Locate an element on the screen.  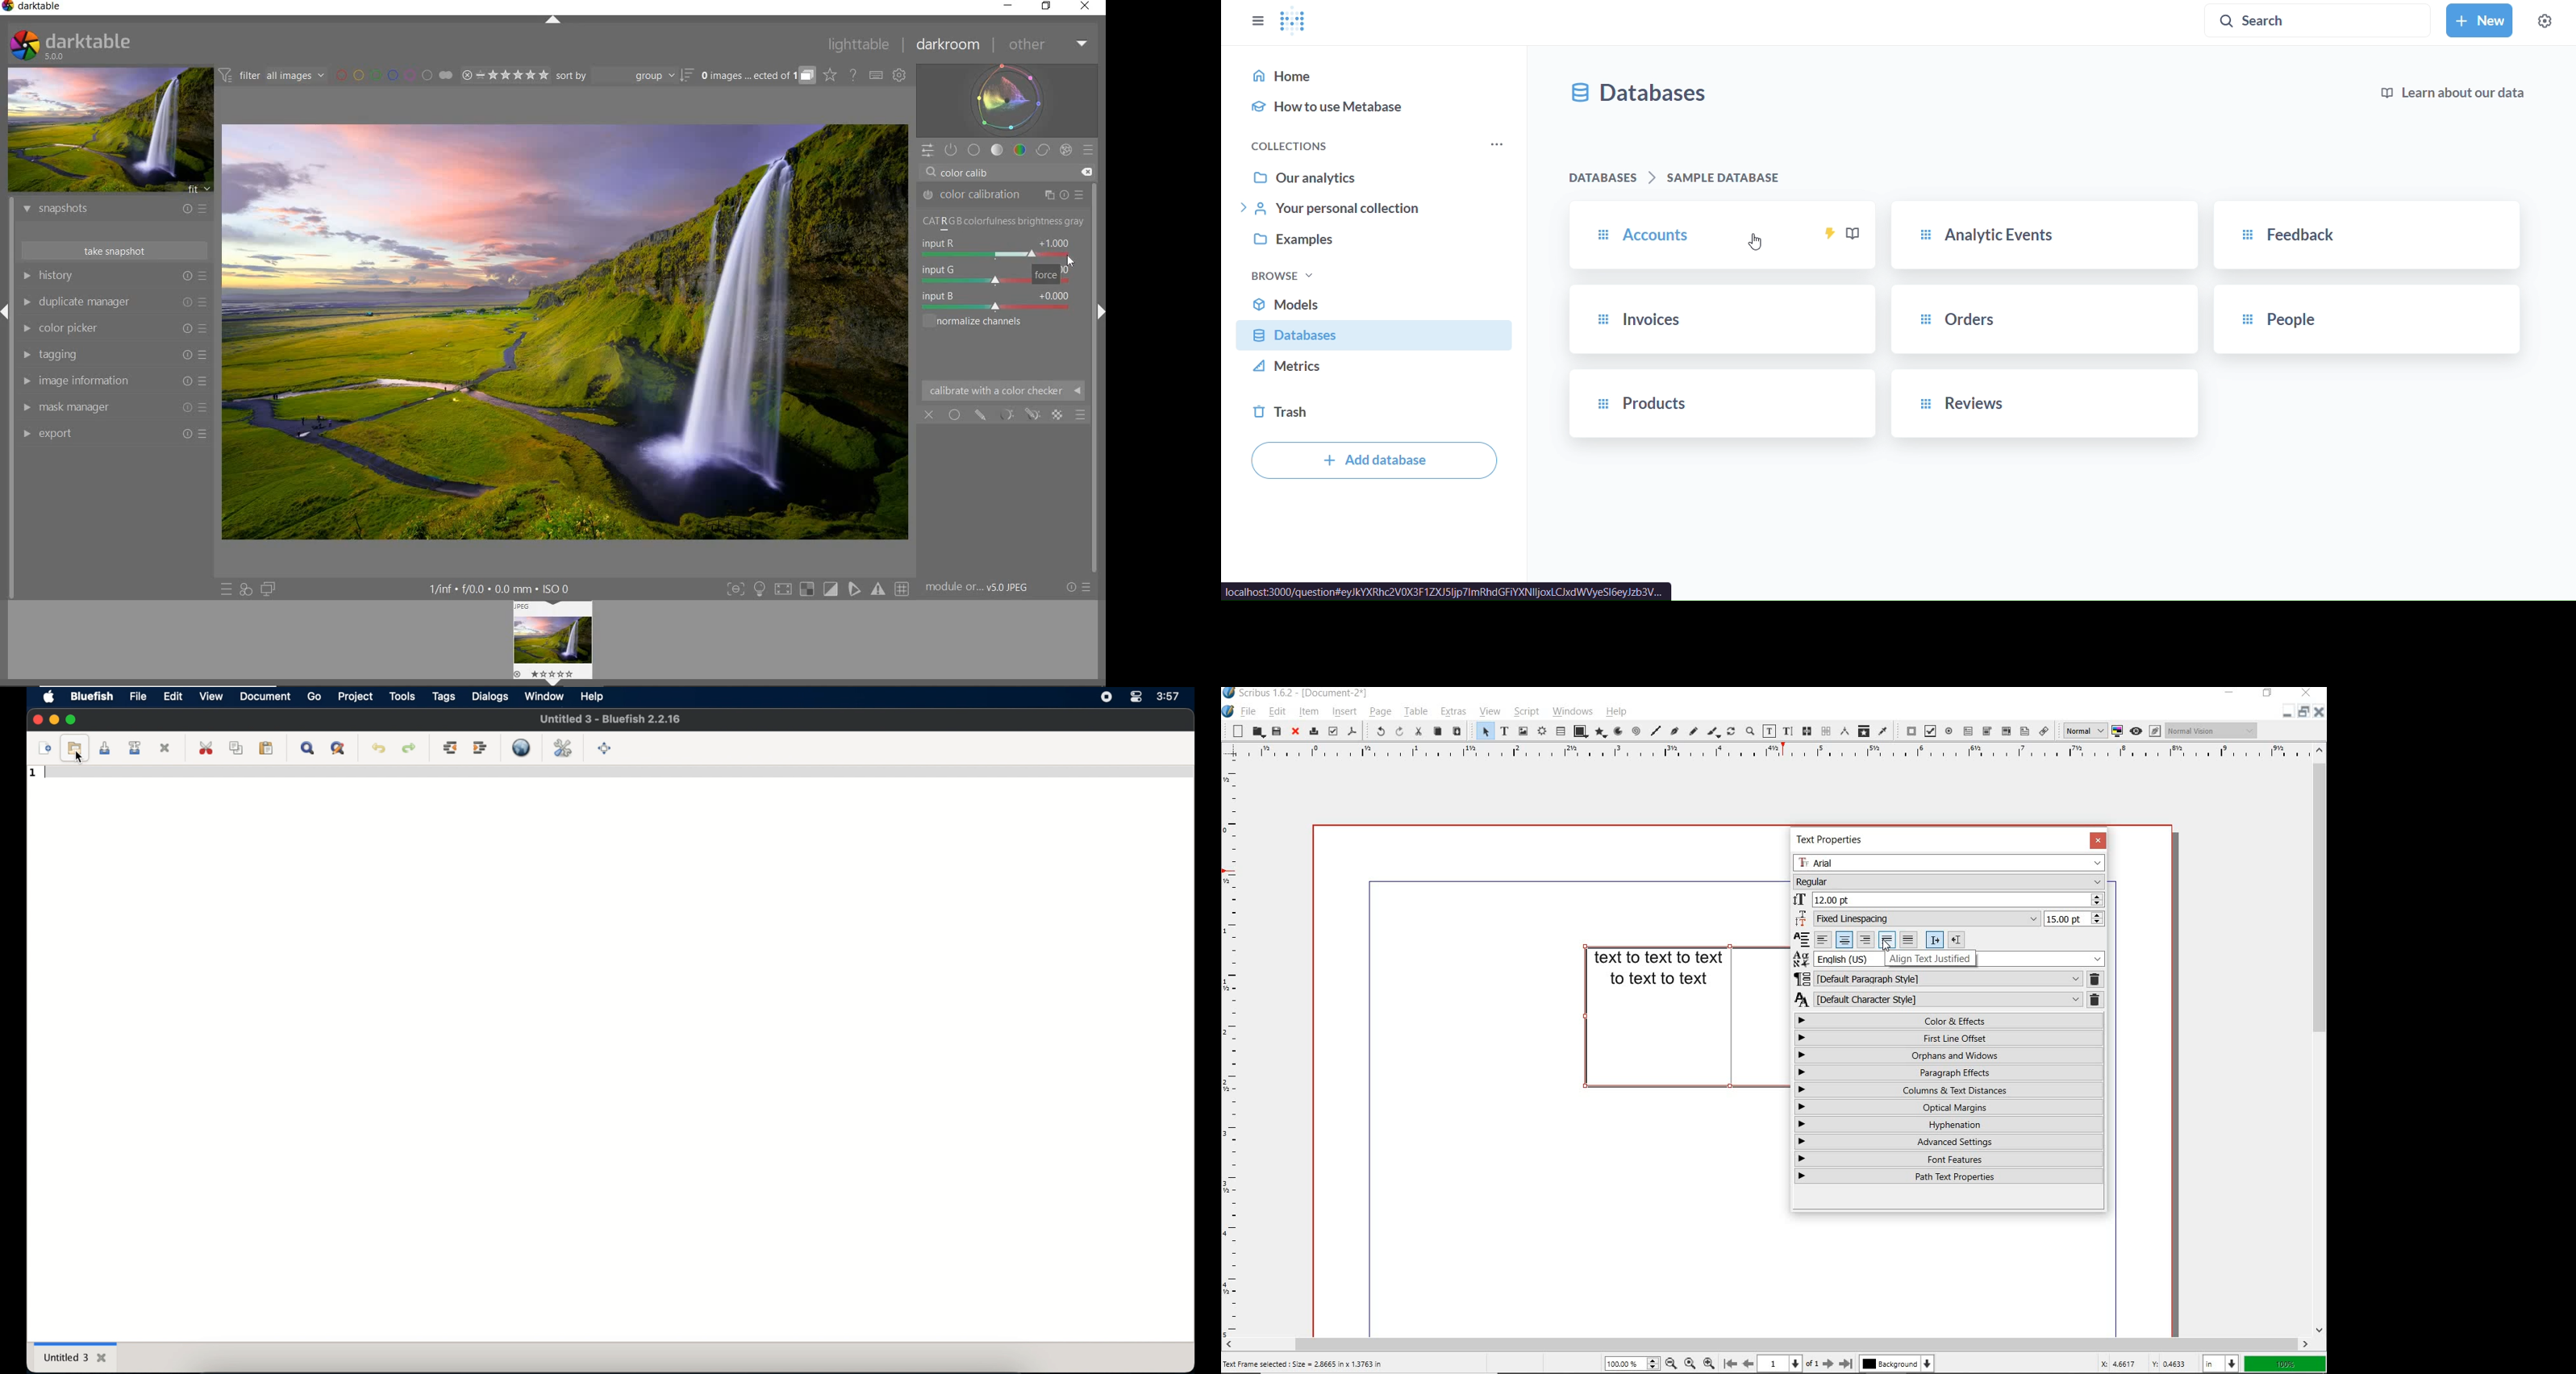
copy is located at coordinates (236, 749).